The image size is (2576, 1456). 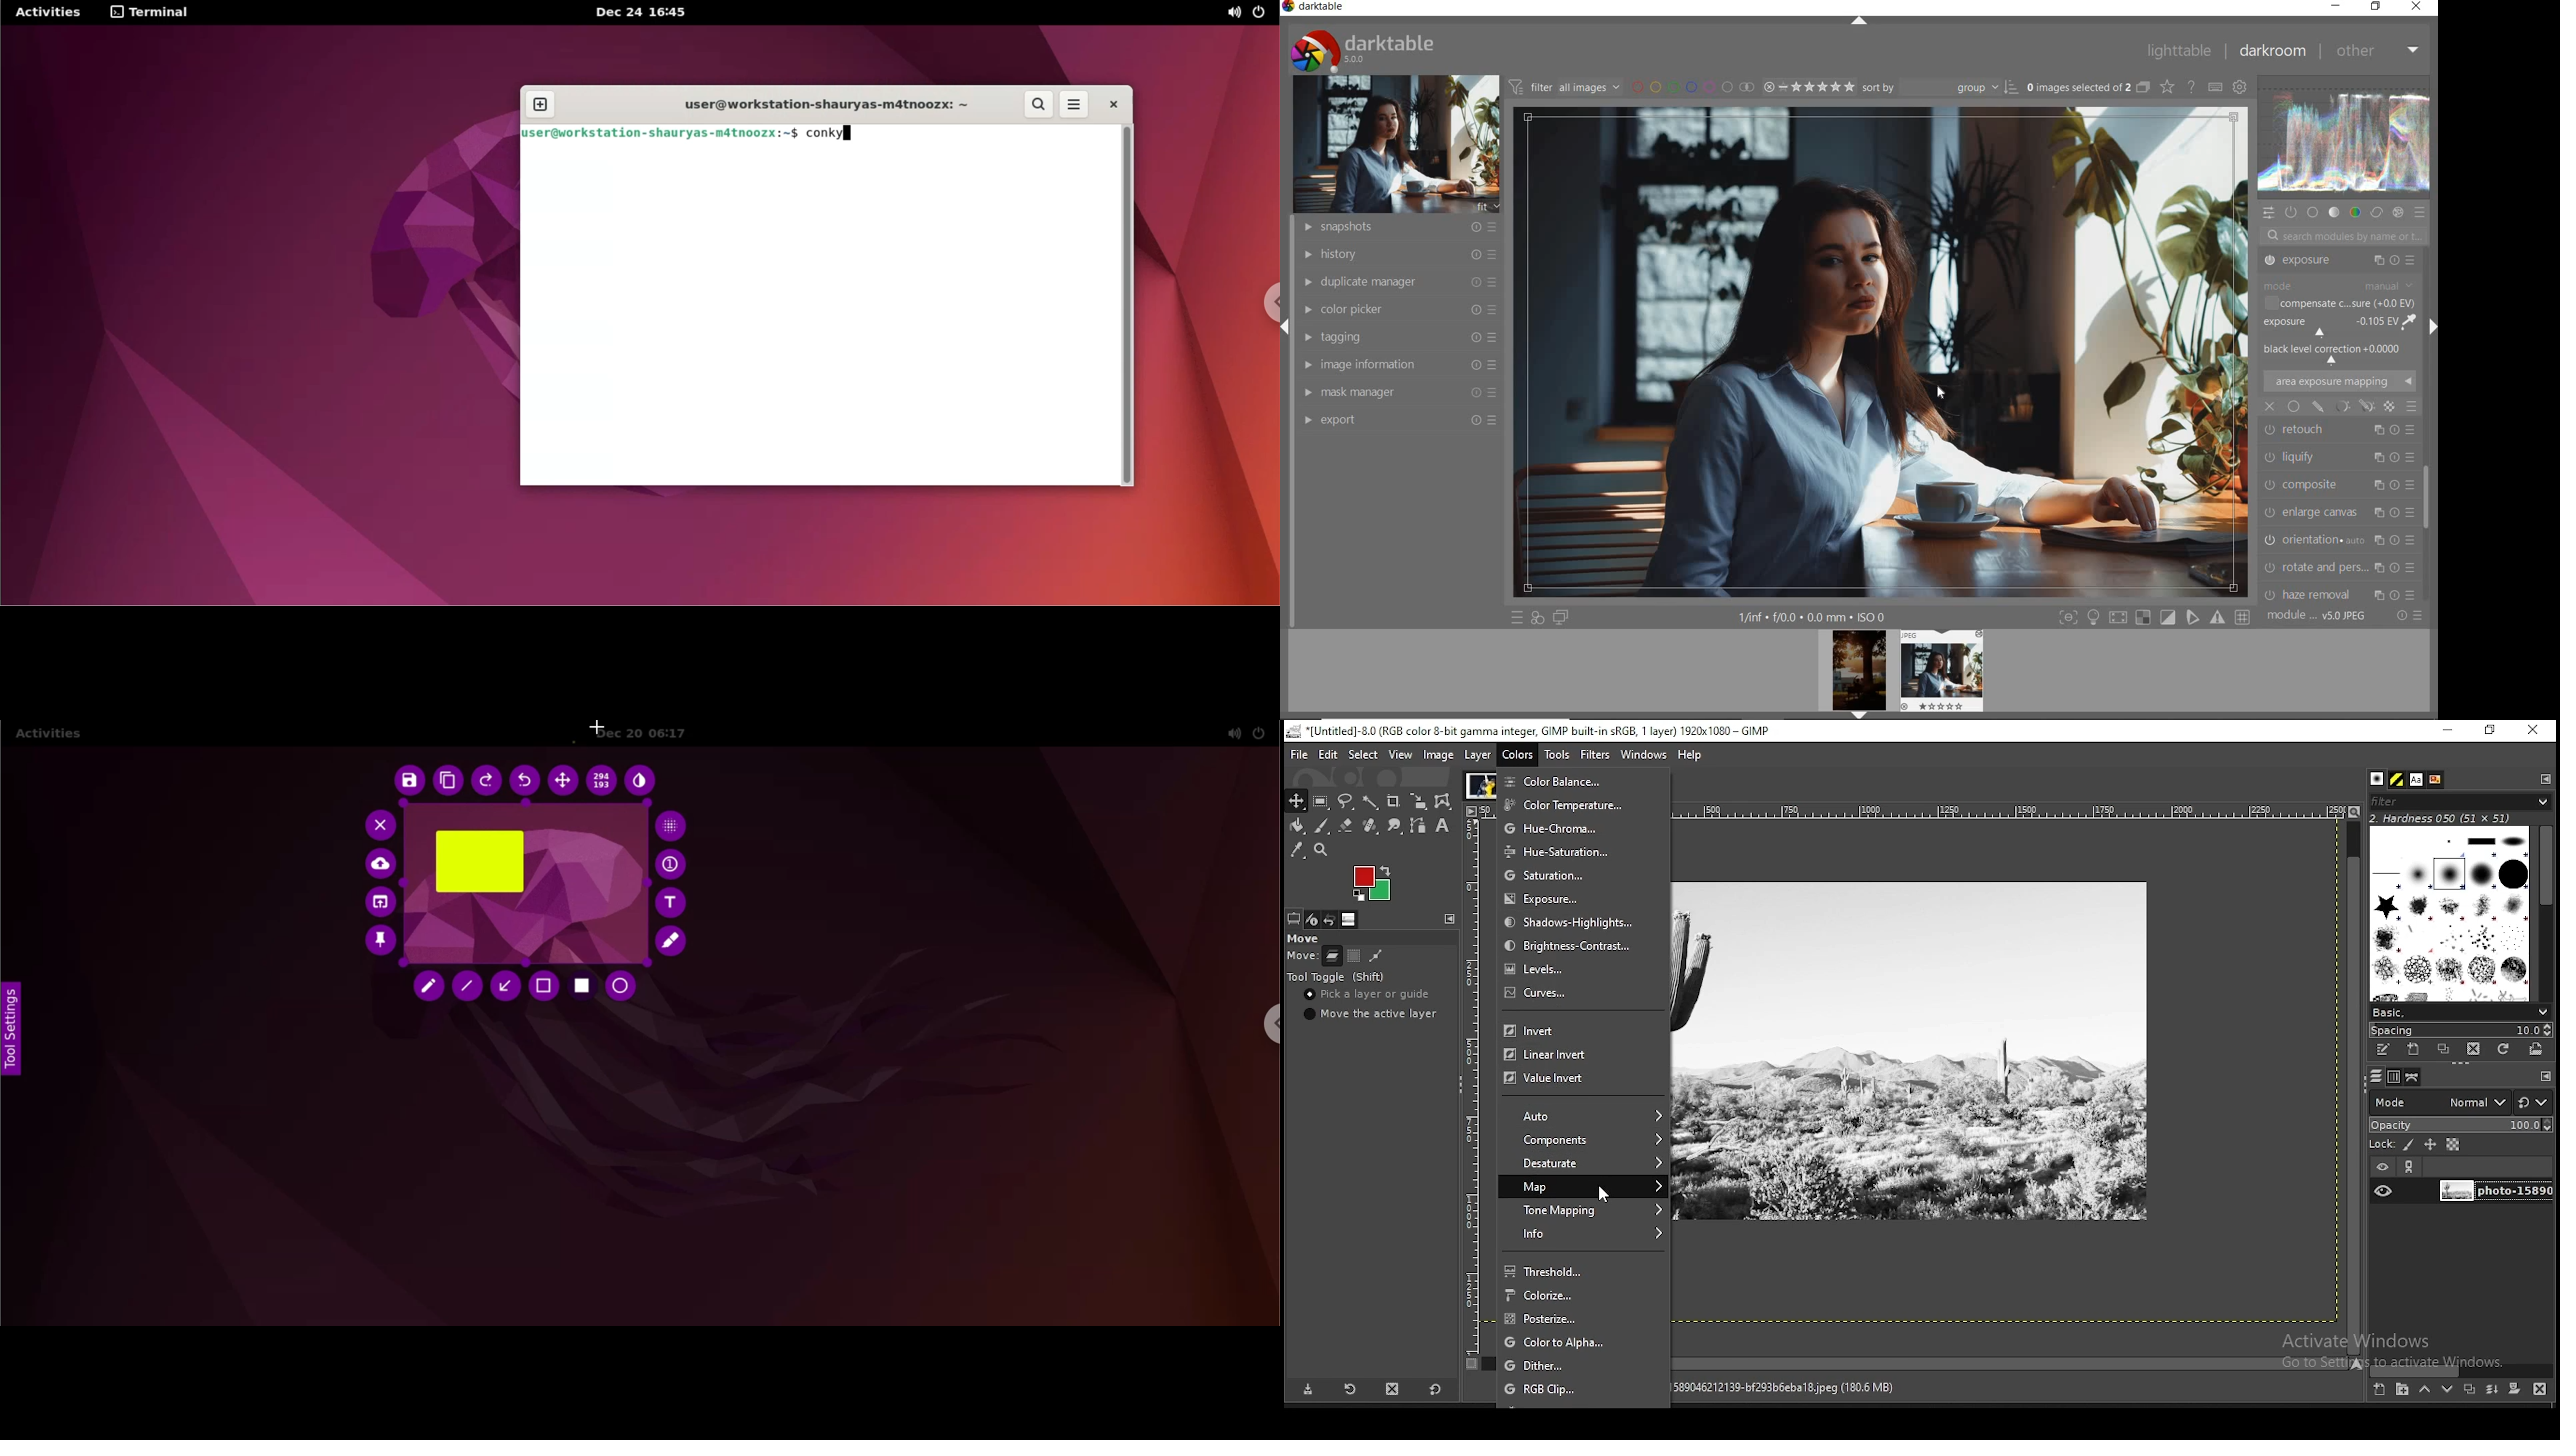 I want to click on eraser tool, so click(x=1347, y=826).